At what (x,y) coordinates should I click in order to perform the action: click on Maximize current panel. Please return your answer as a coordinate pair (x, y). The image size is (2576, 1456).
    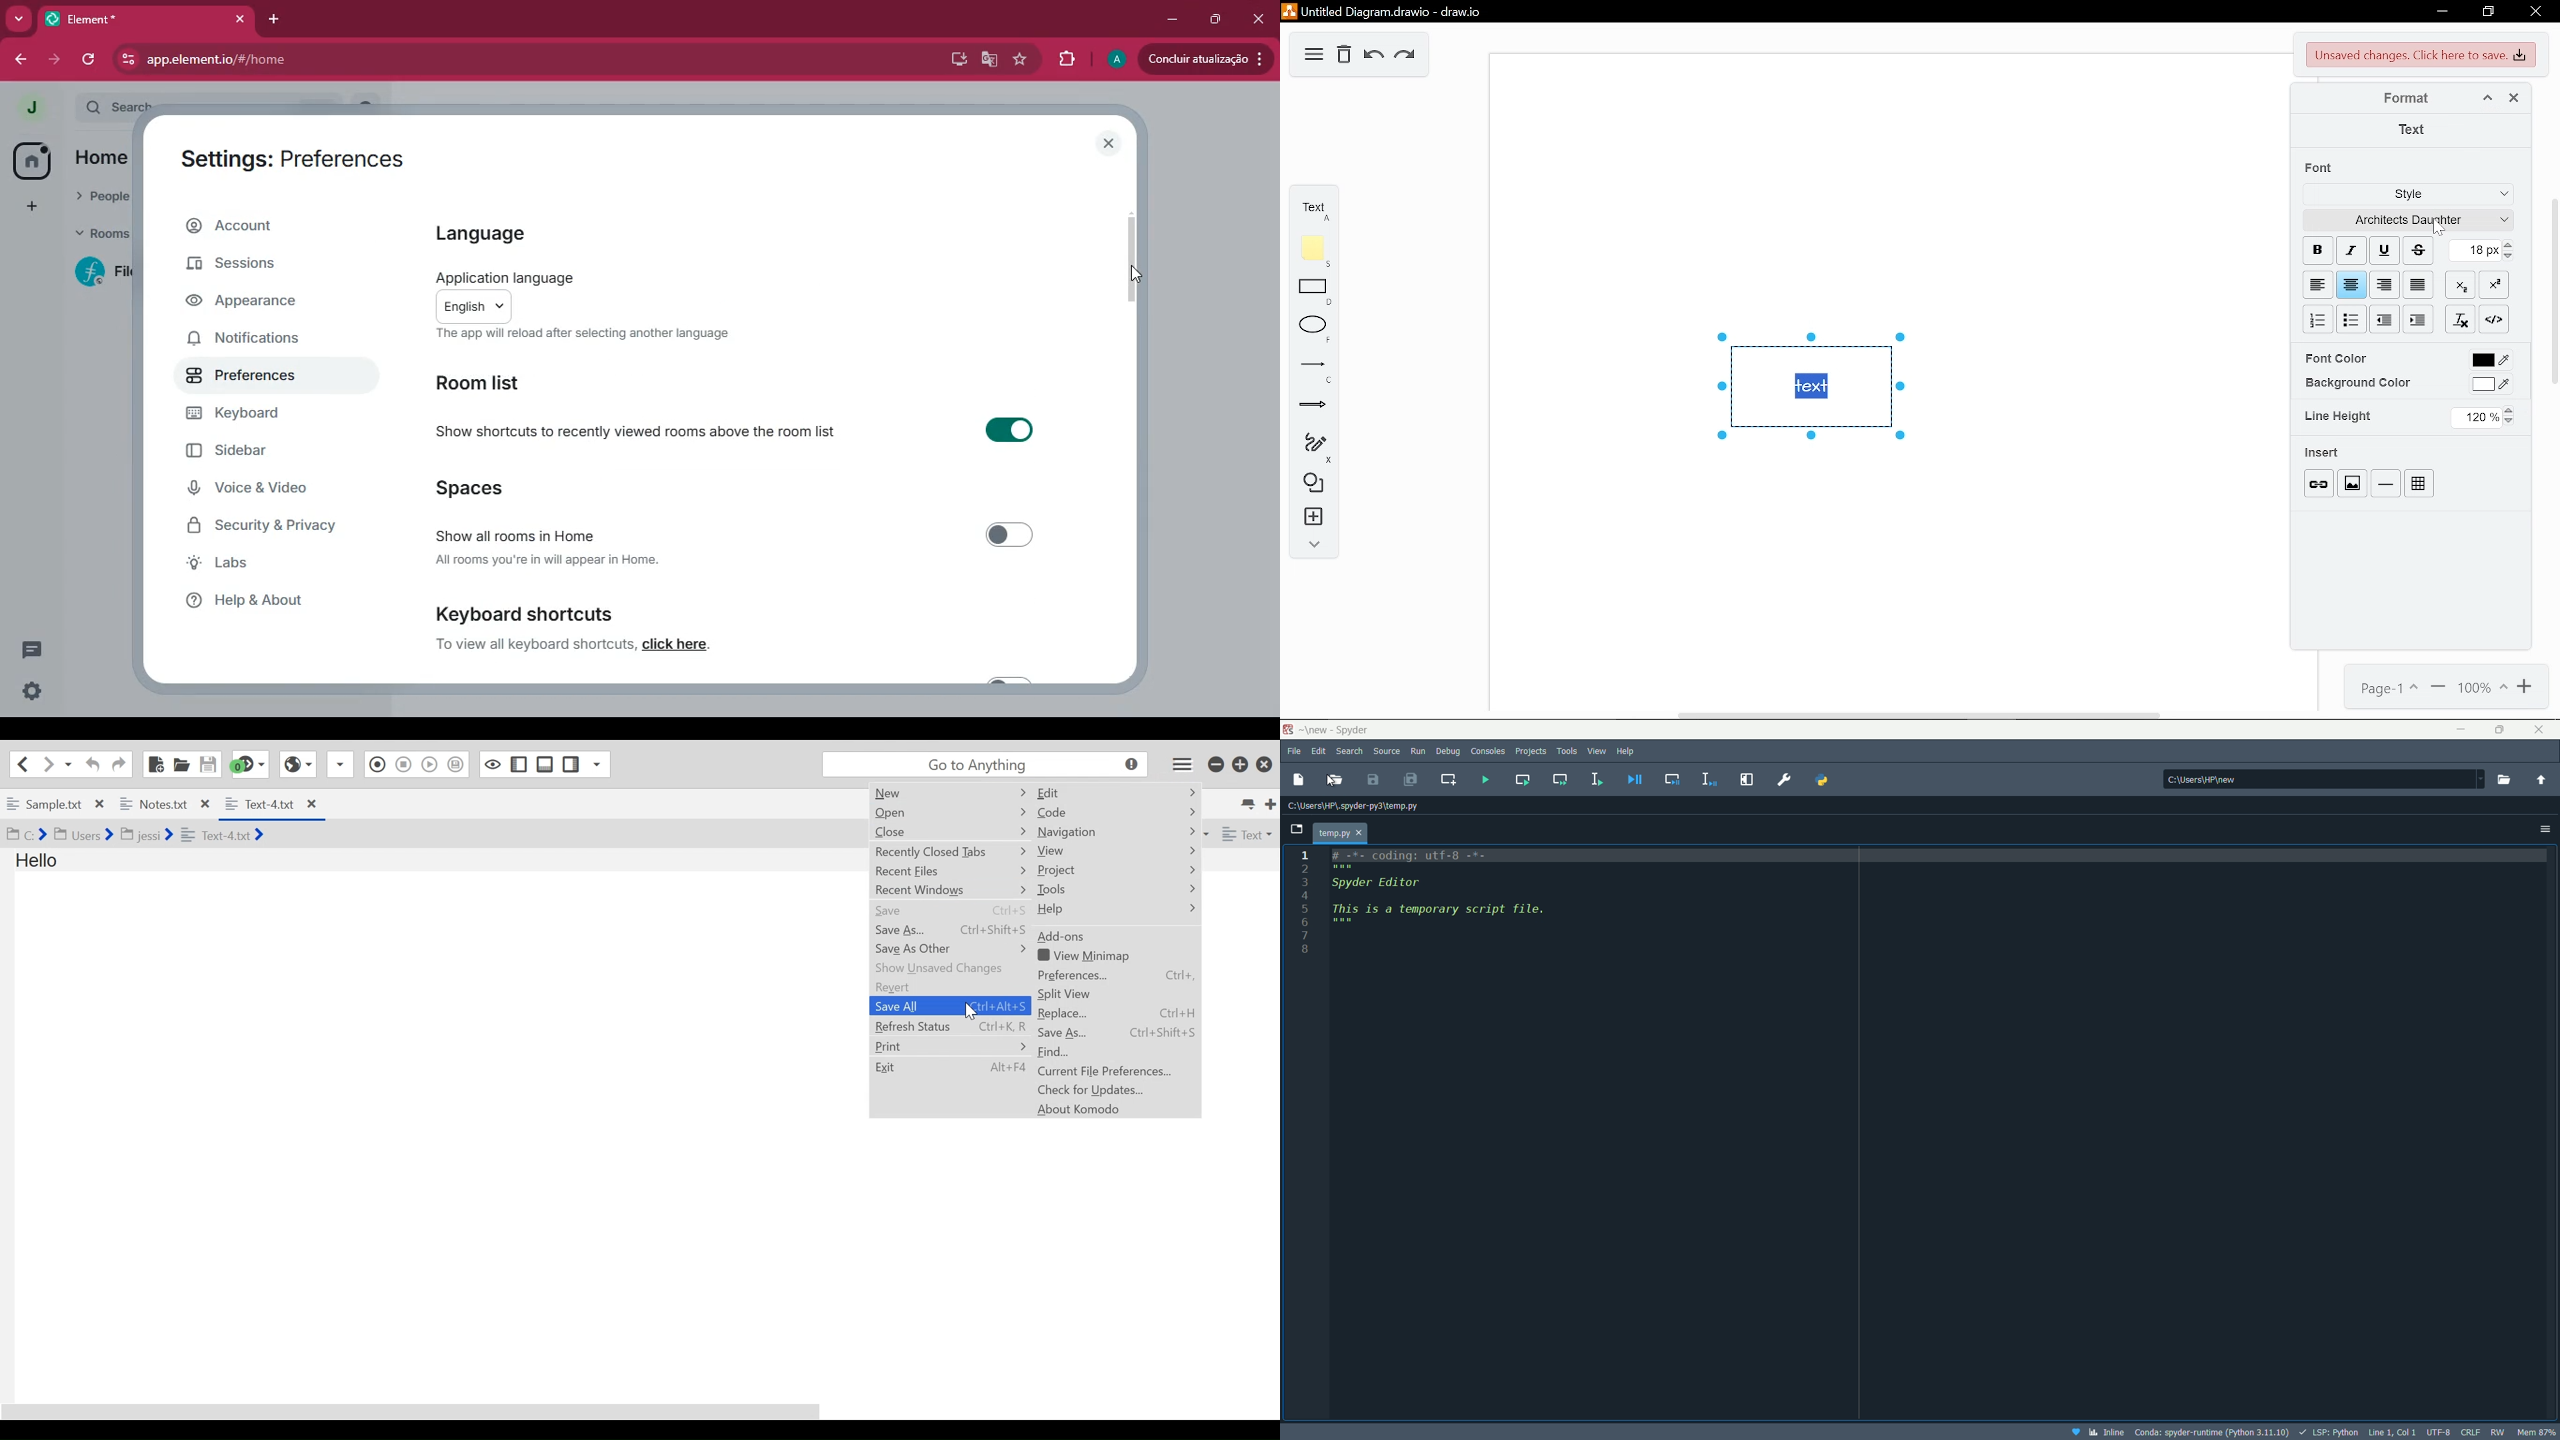
    Looking at the image, I should click on (1749, 781).